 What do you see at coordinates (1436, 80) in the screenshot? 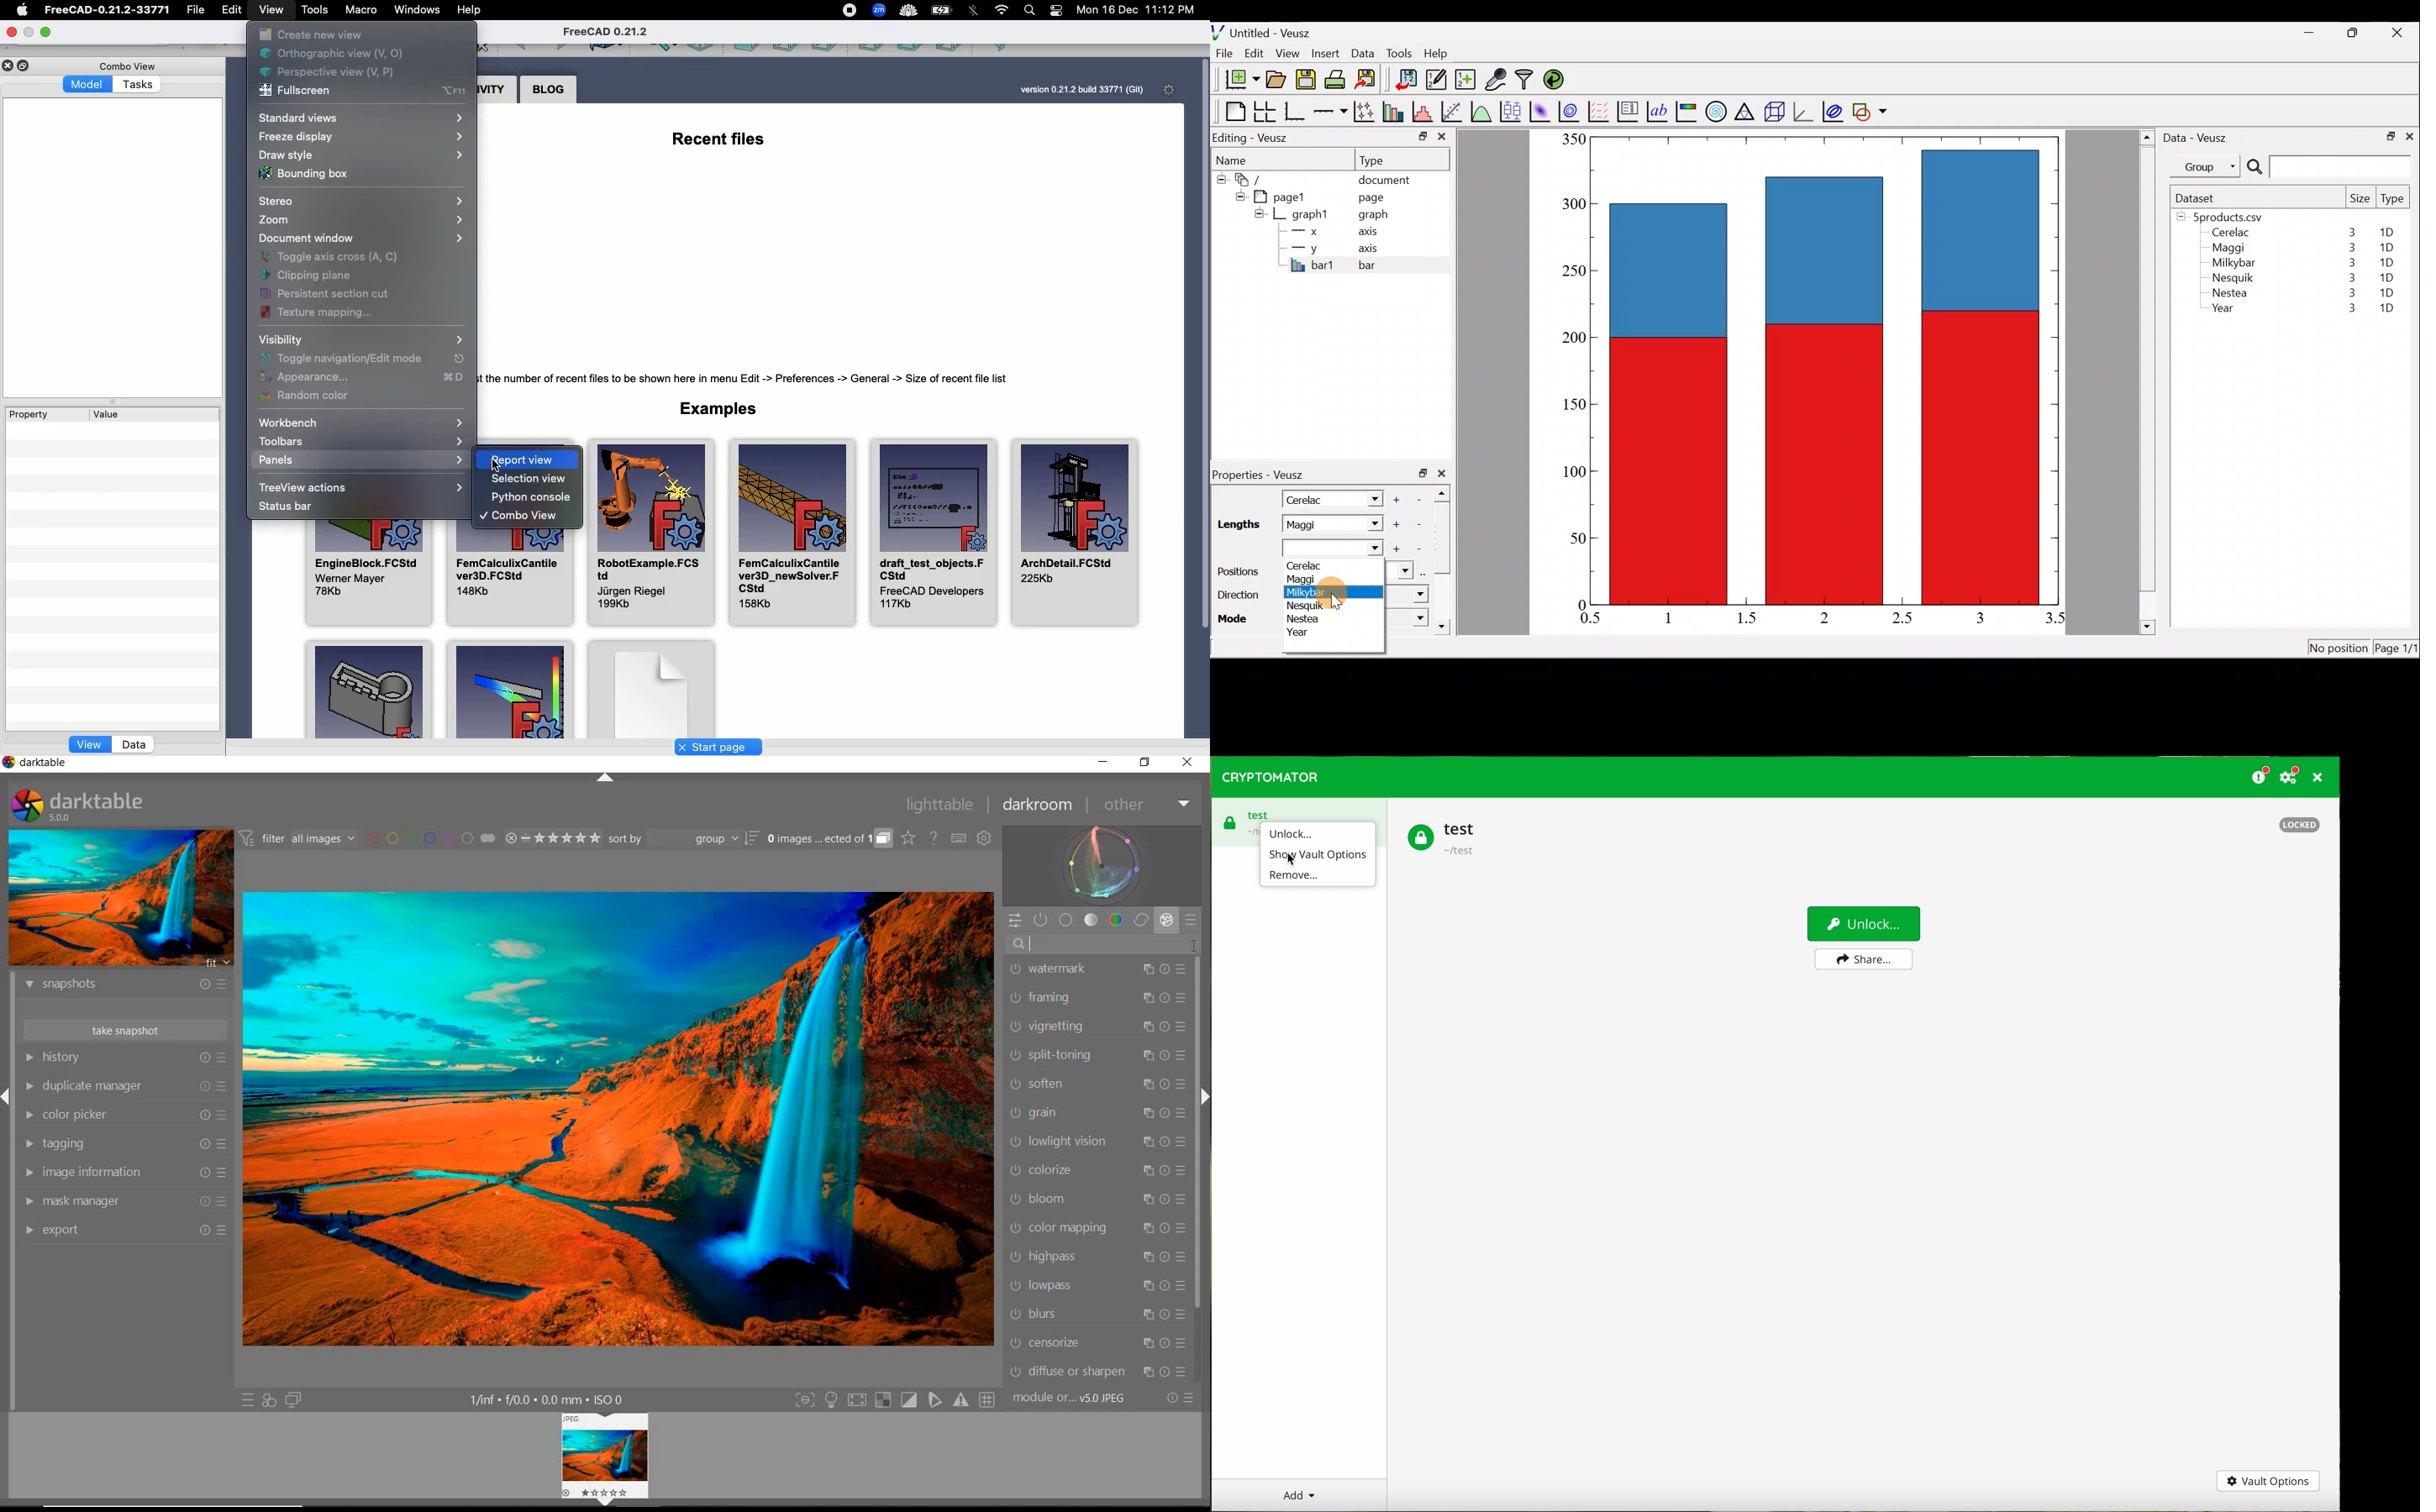
I see `Edit and enter new datasets` at bounding box center [1436, 80].